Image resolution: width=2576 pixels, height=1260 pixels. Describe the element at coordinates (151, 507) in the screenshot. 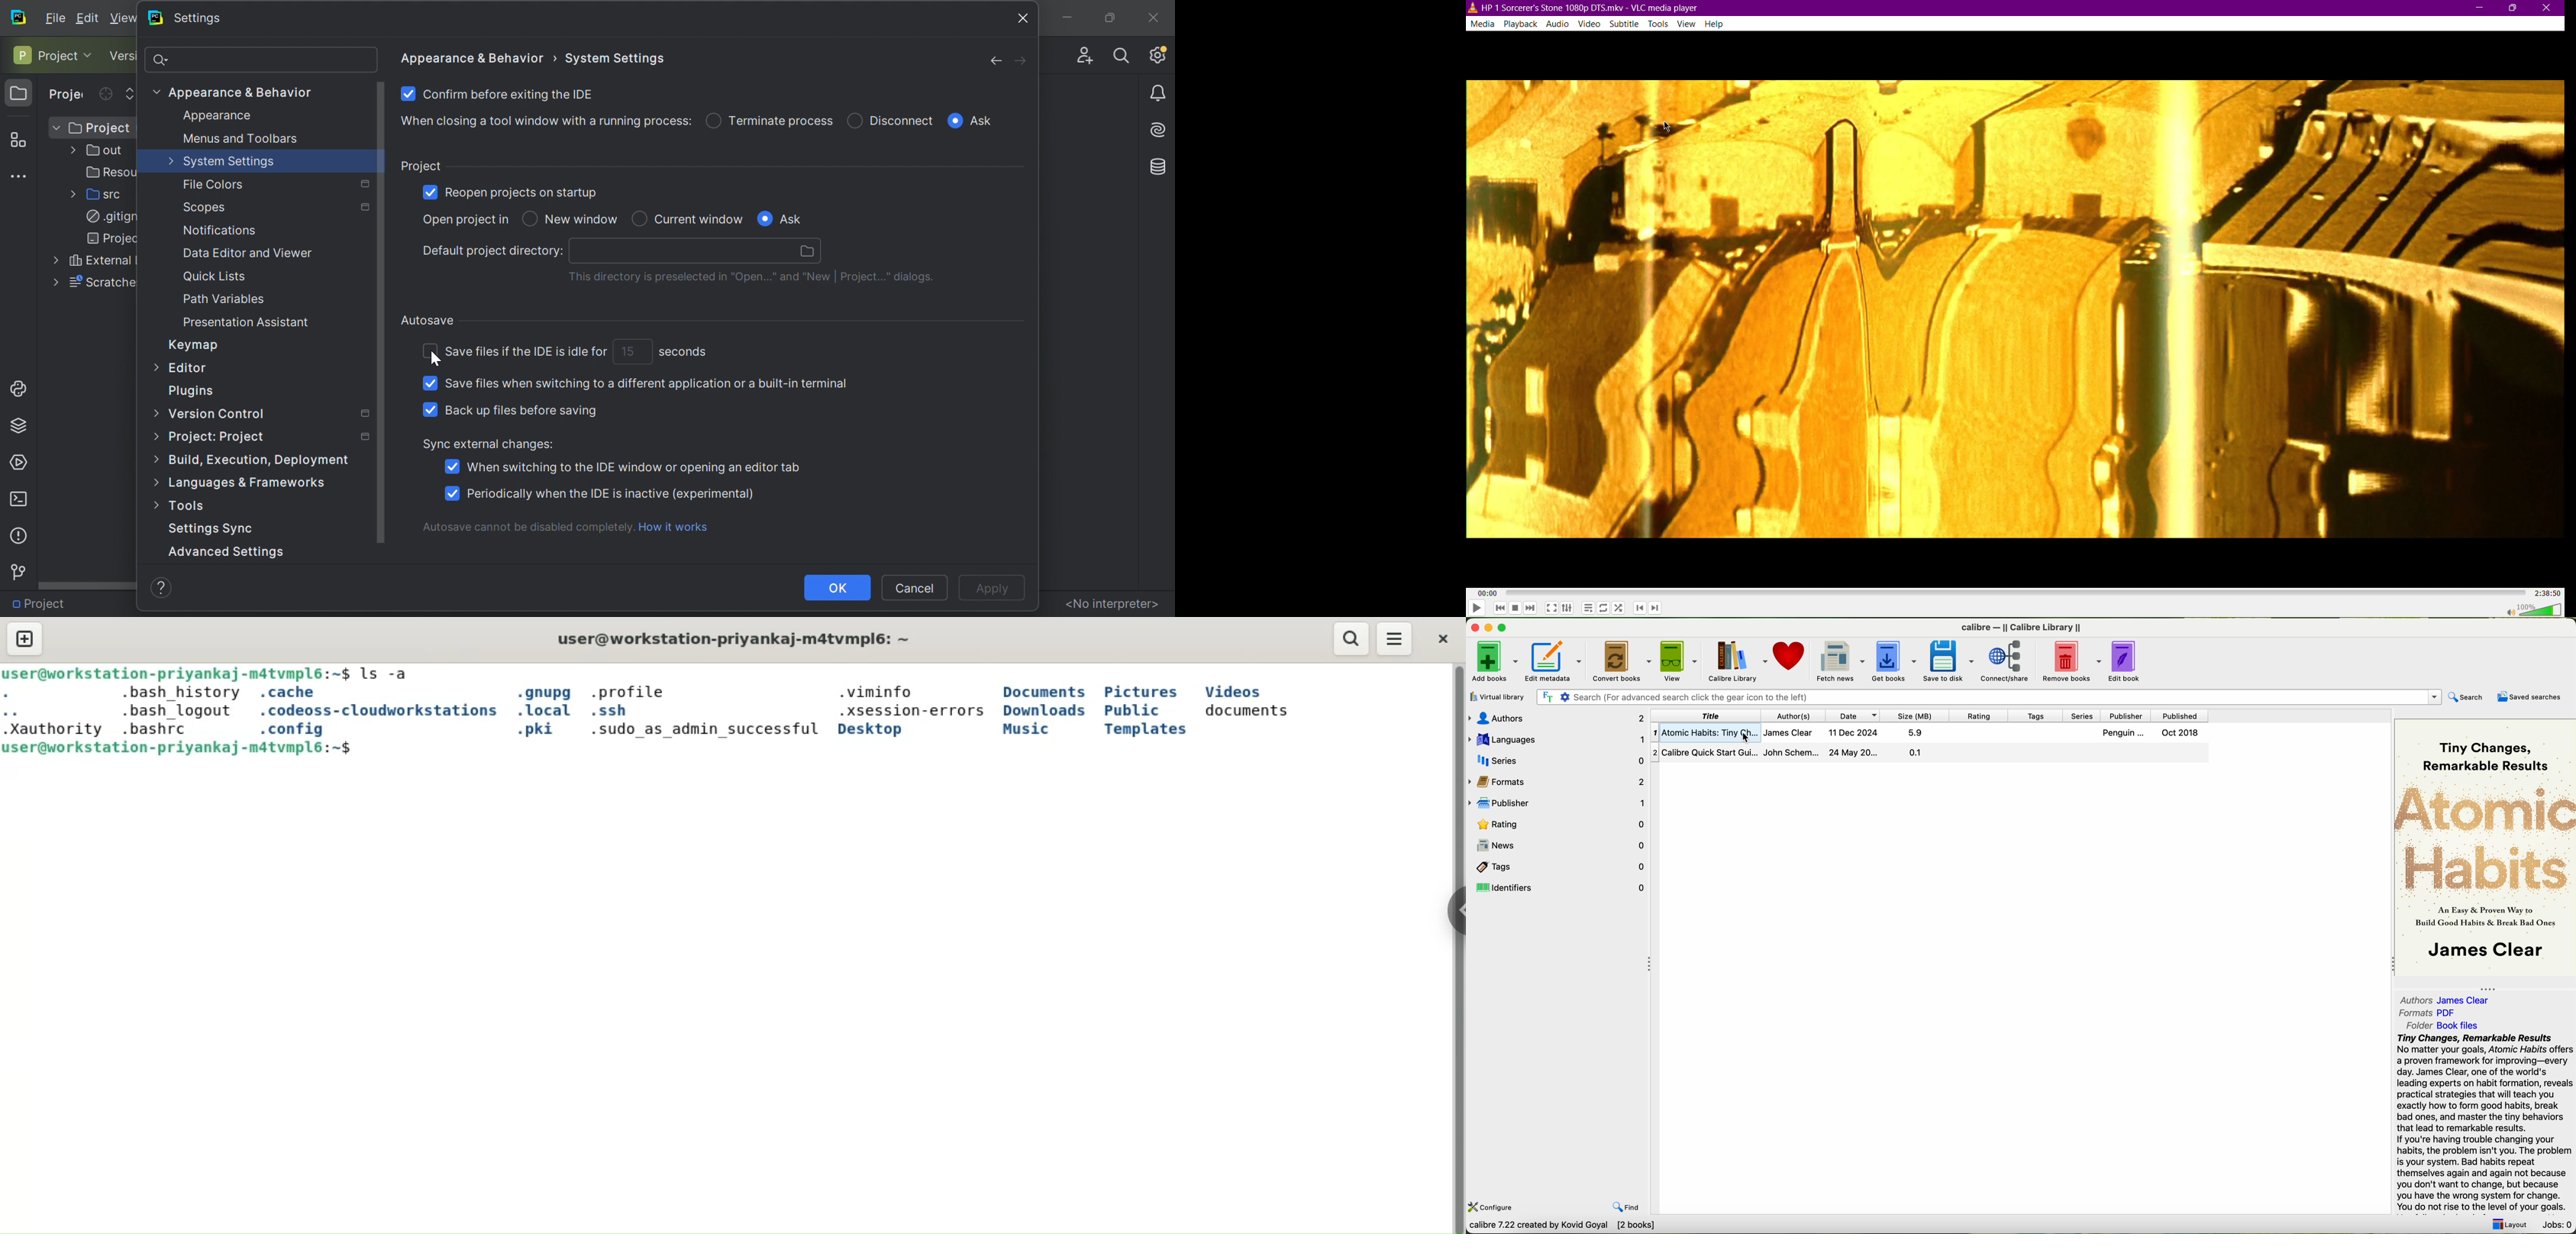

I see `More` at that location.